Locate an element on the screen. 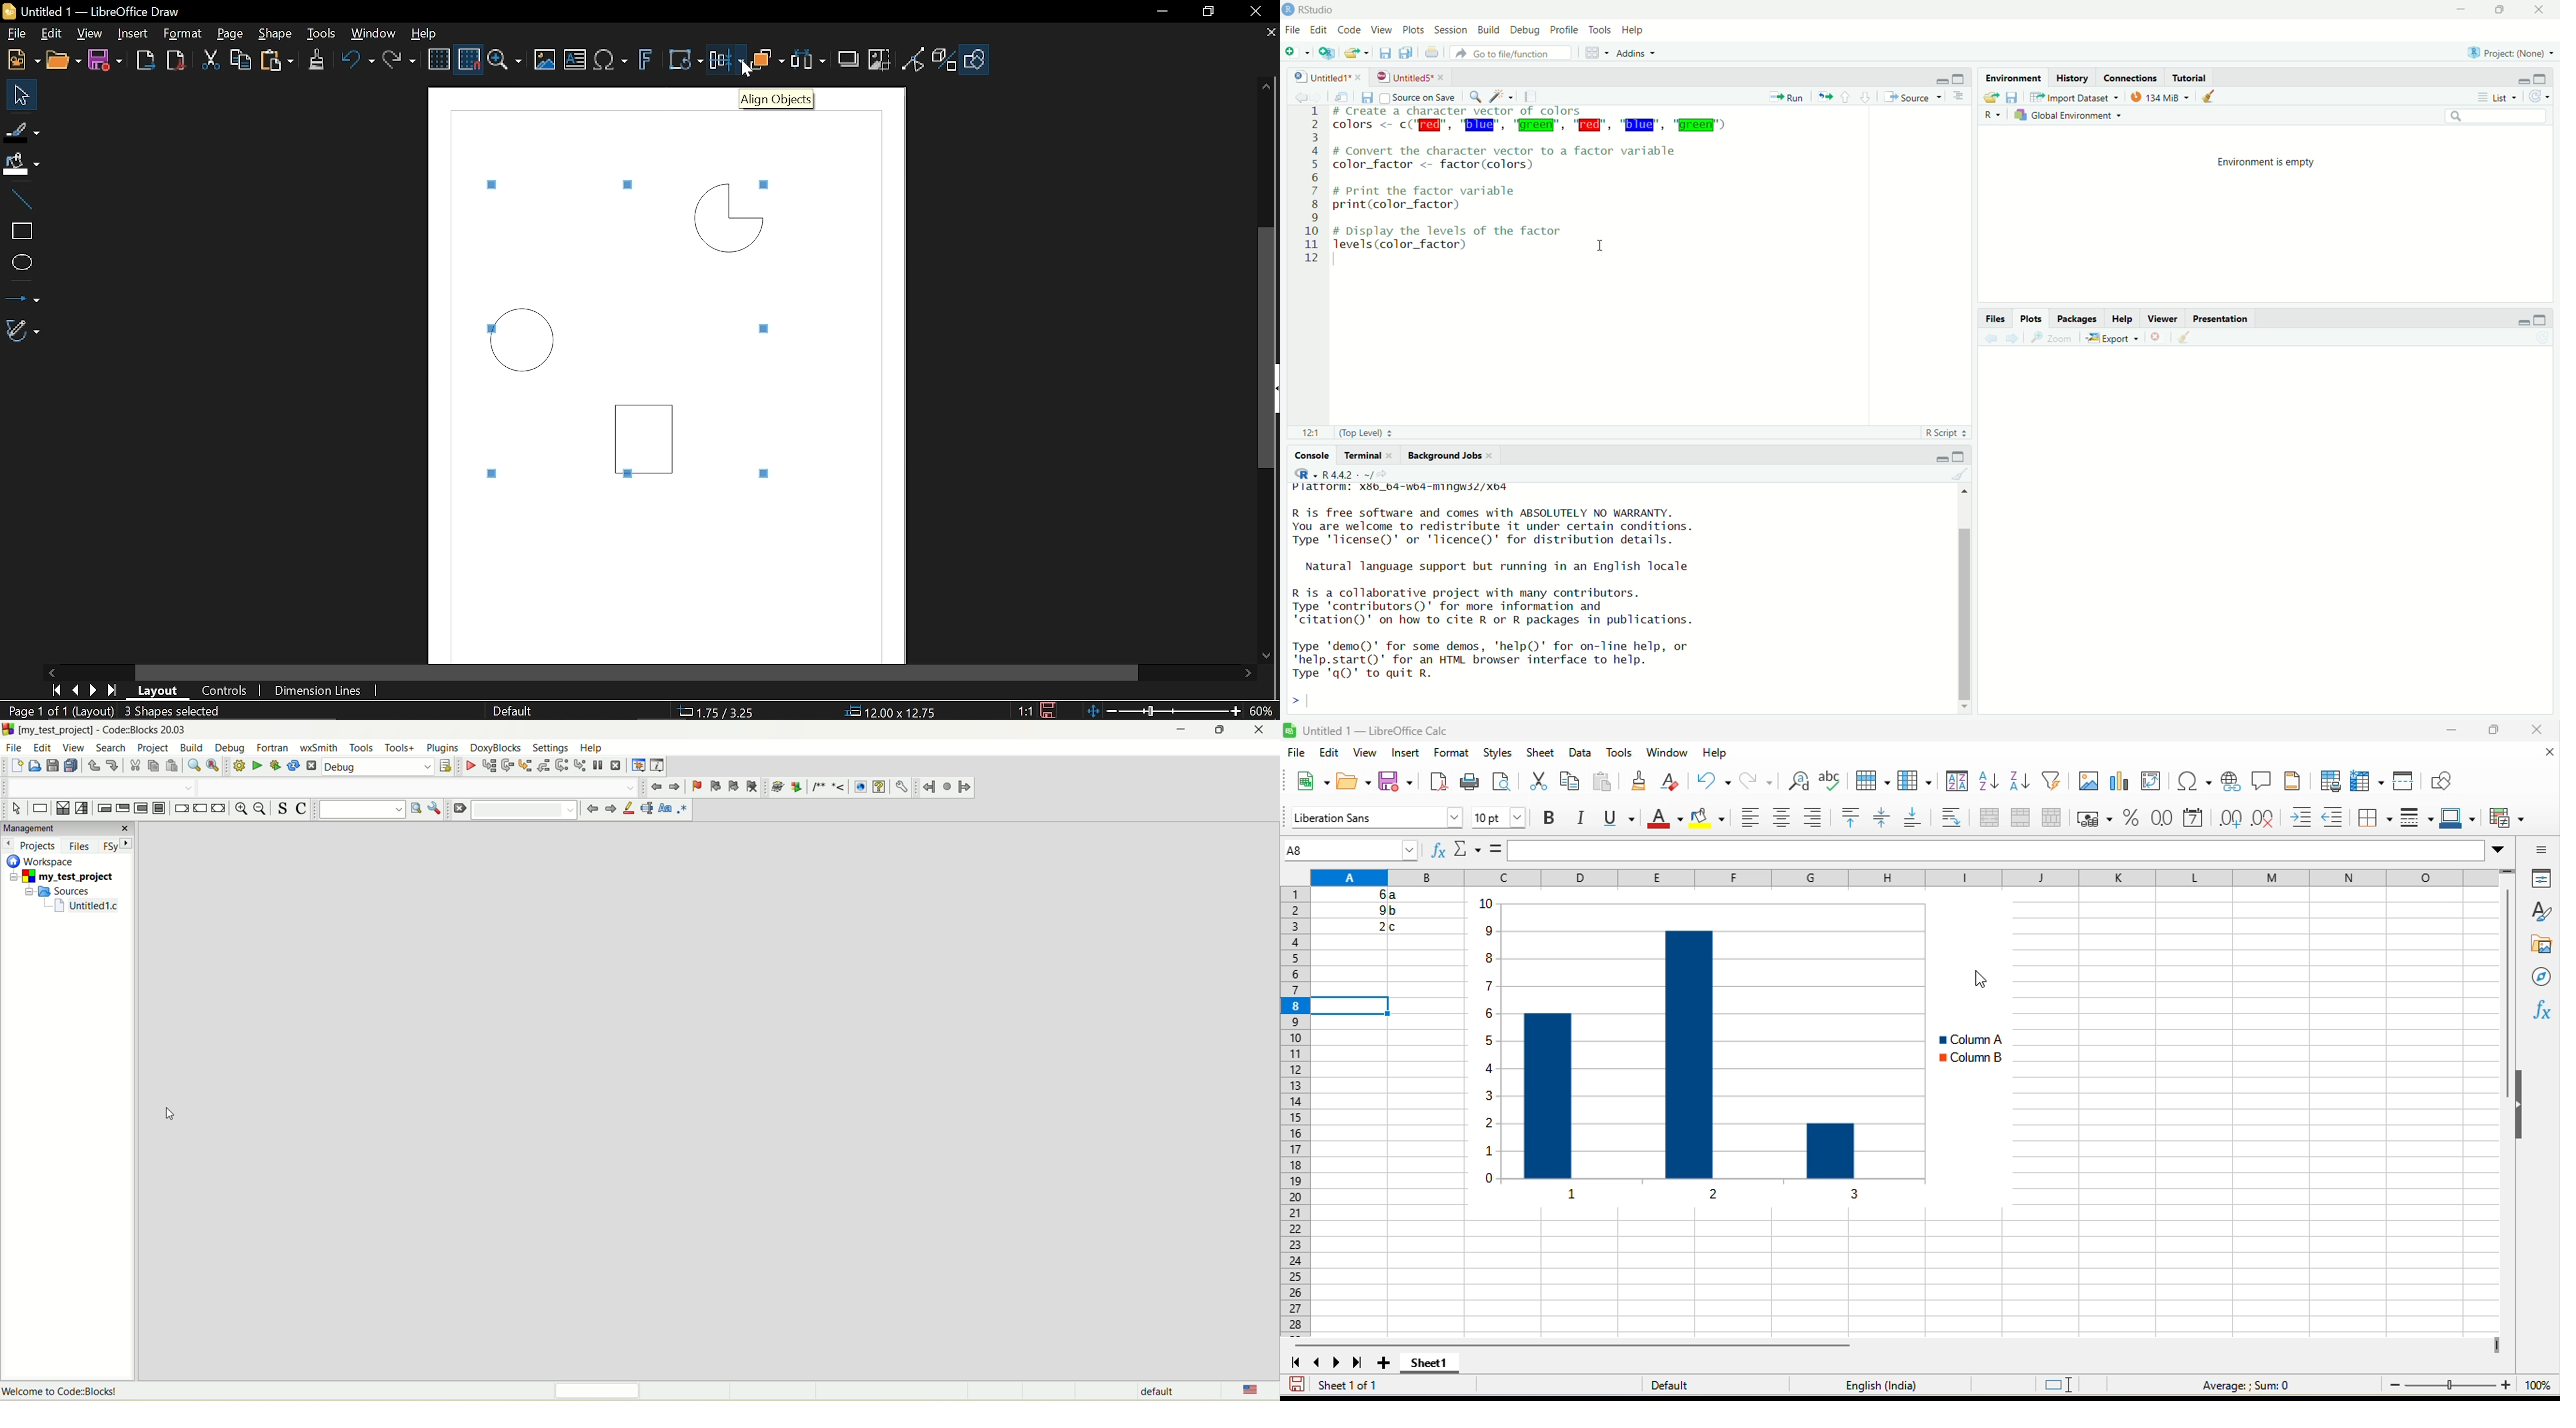  paste is located at coordinates (279, 60).